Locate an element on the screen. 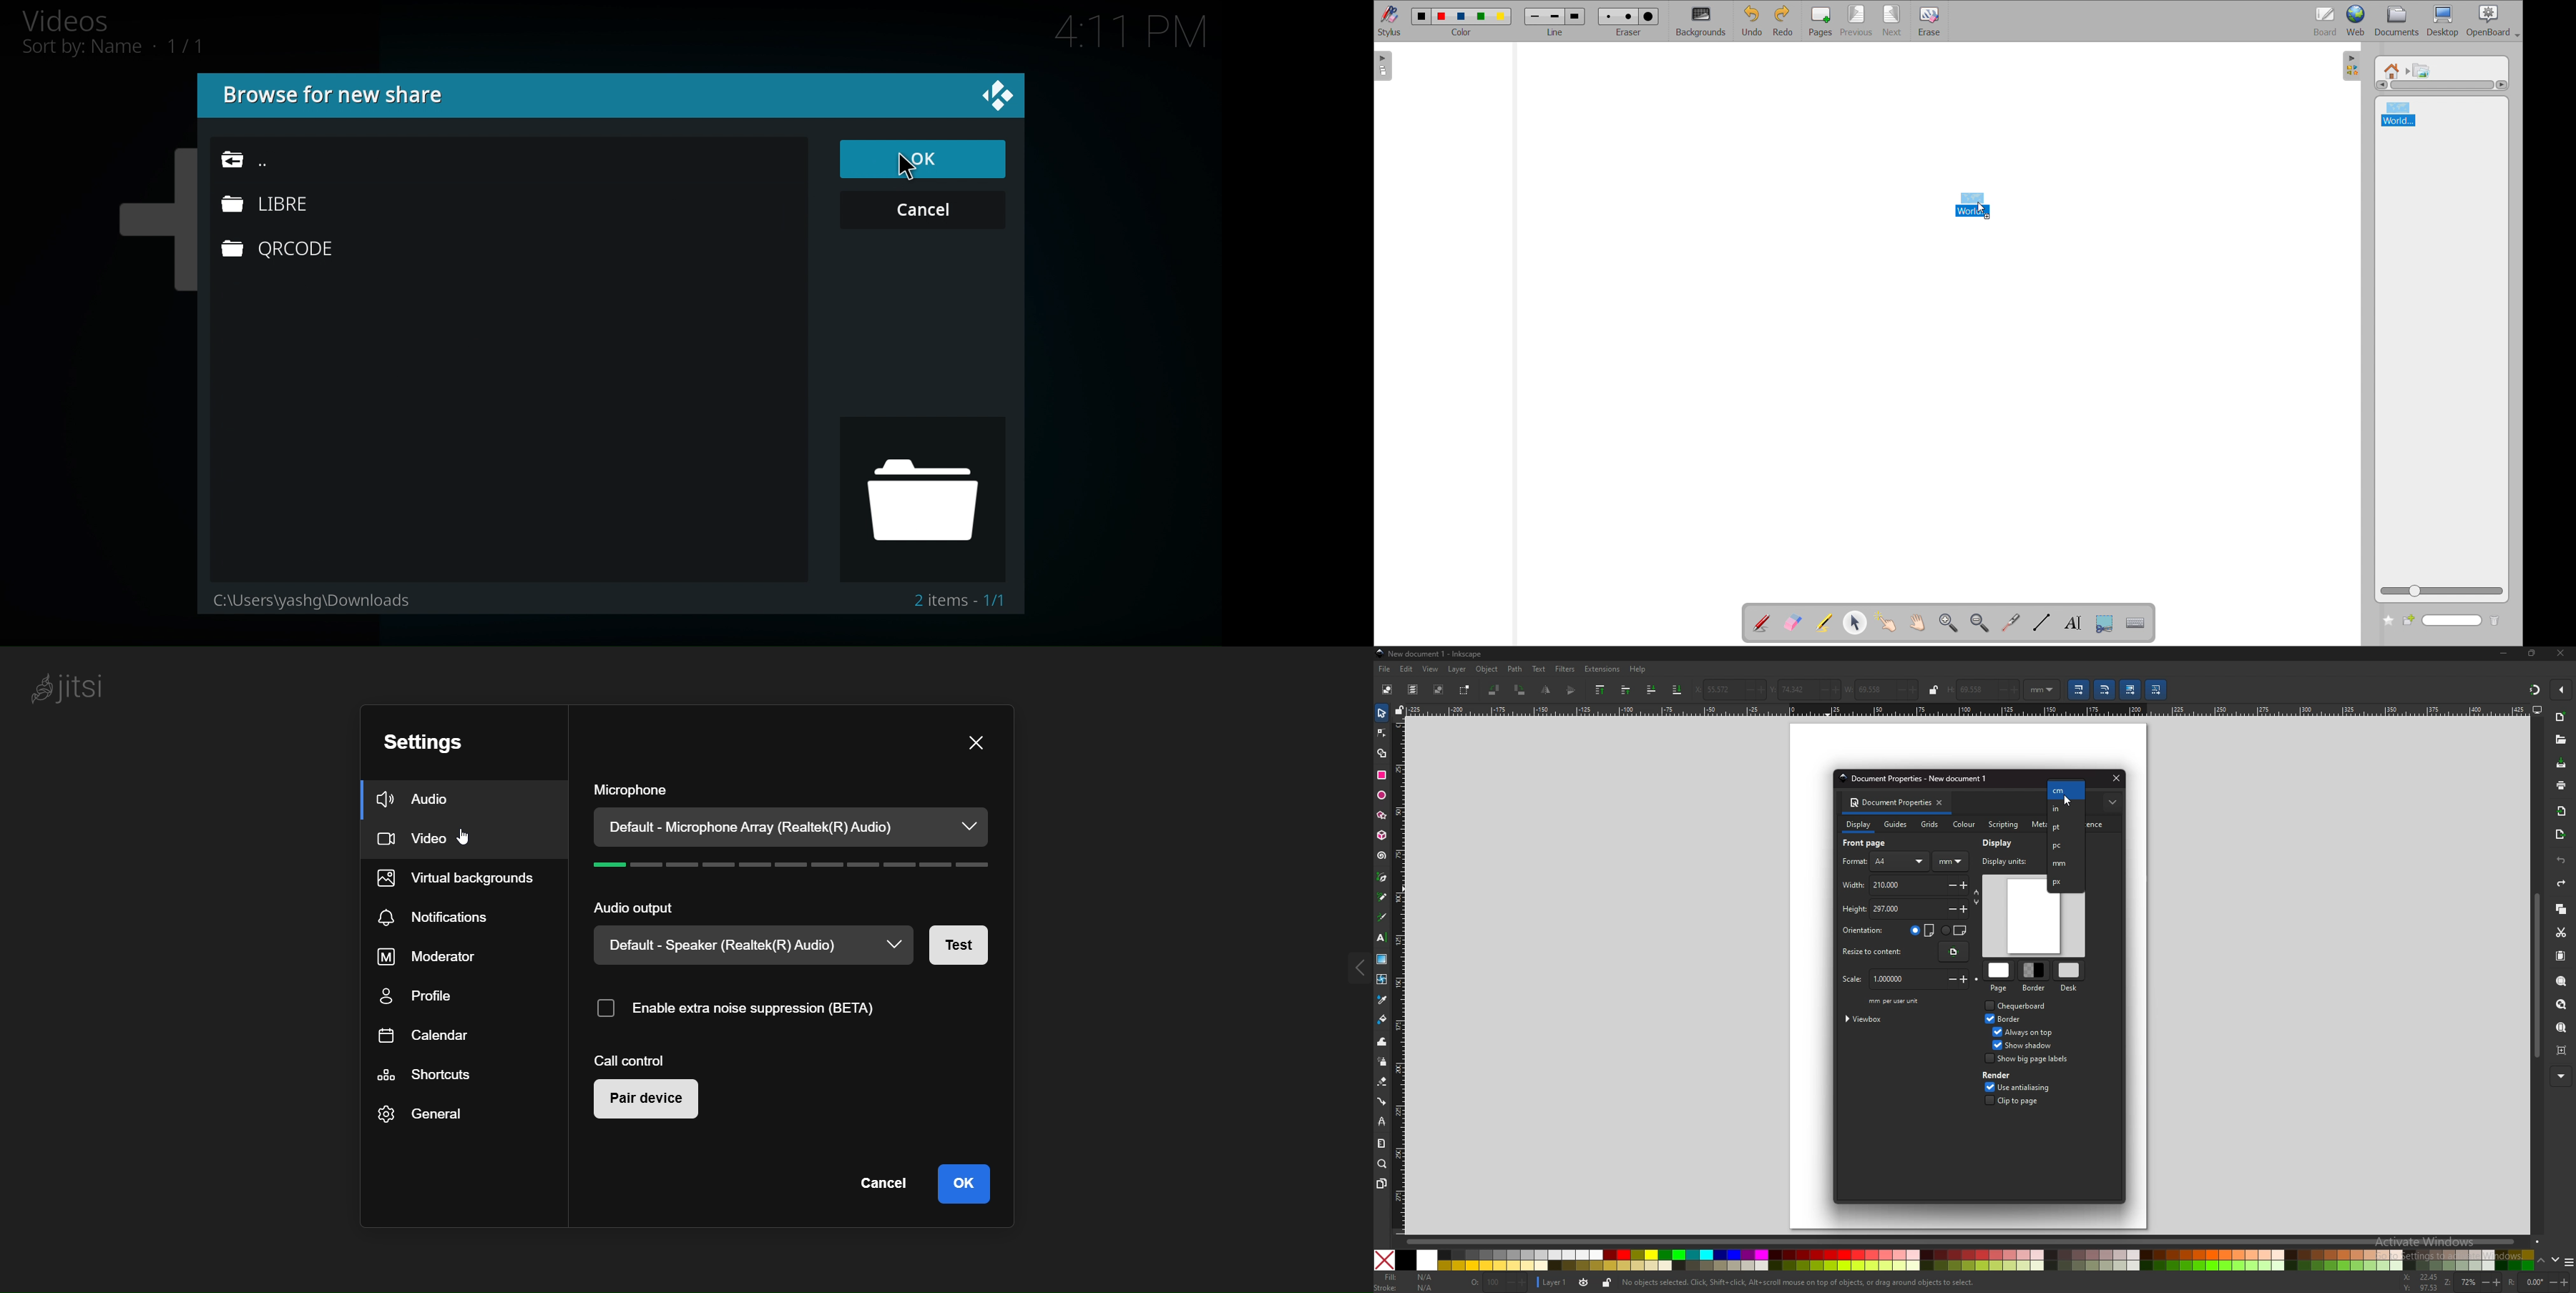 This screenshot has height=1316, width=2576. mm per user unit is located at coordinates (1896, 1001).